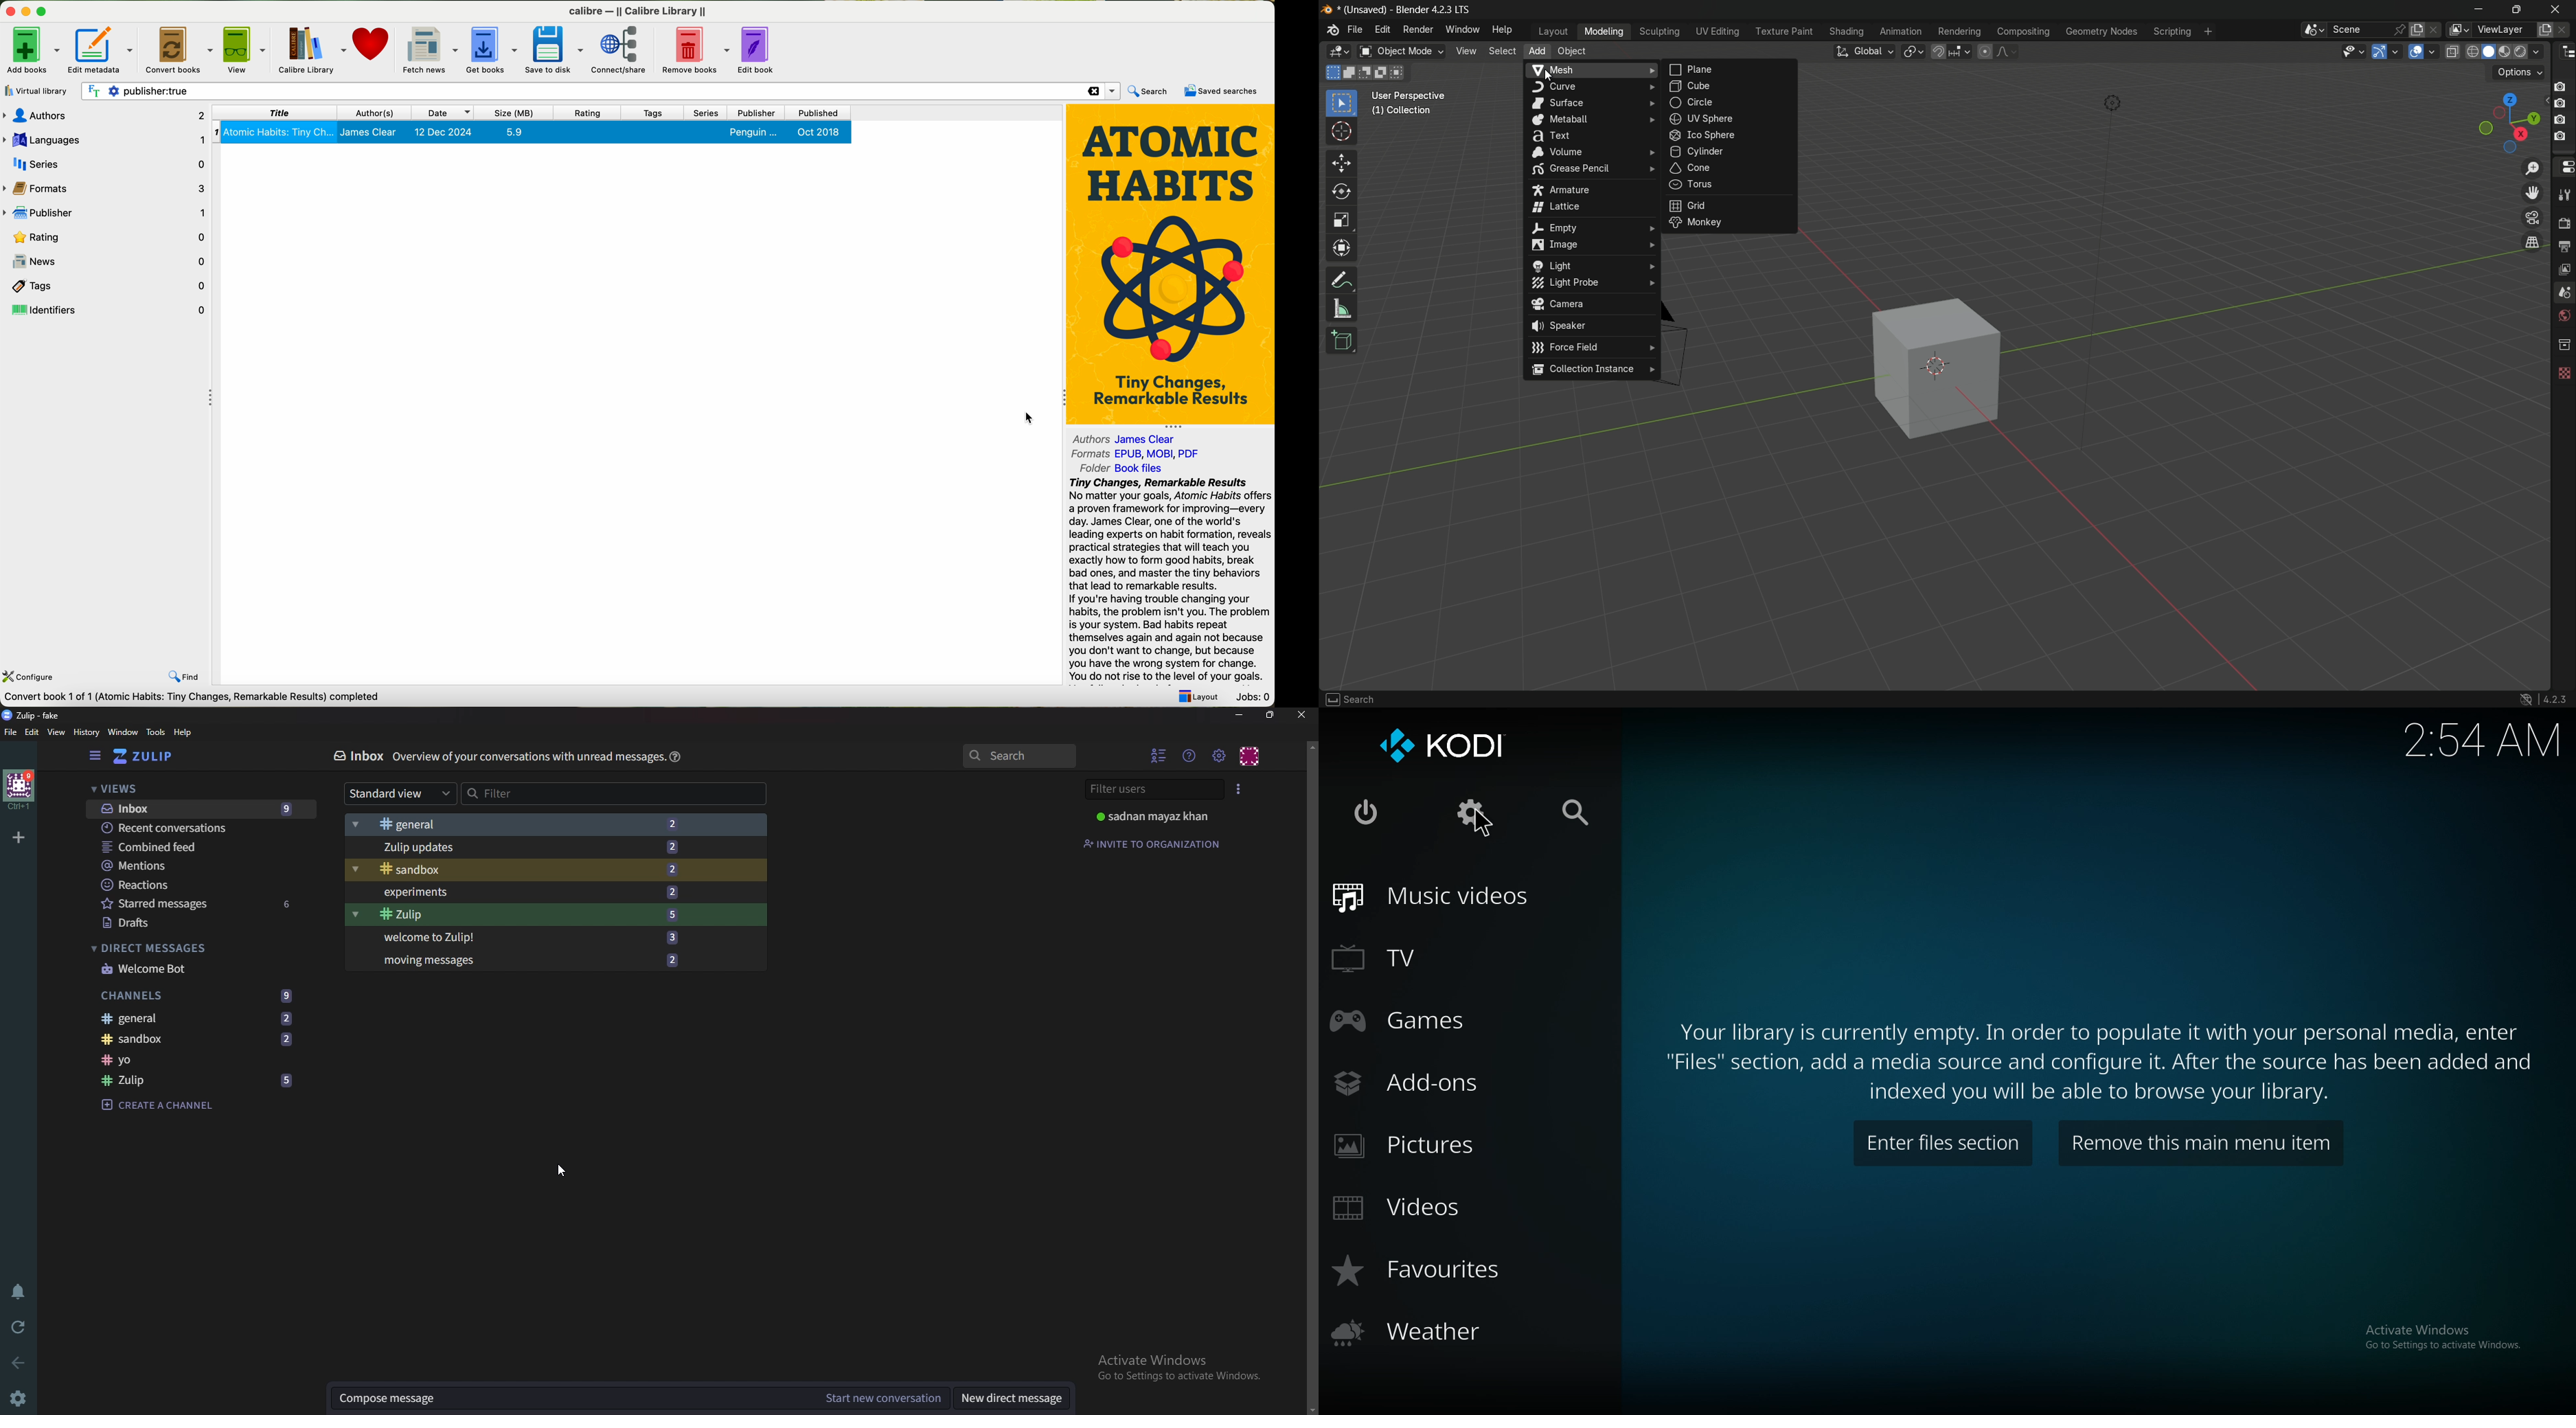 This screenshot has height=1428, width=2576. I want to click on Start new conversation, so click(880, 1398).